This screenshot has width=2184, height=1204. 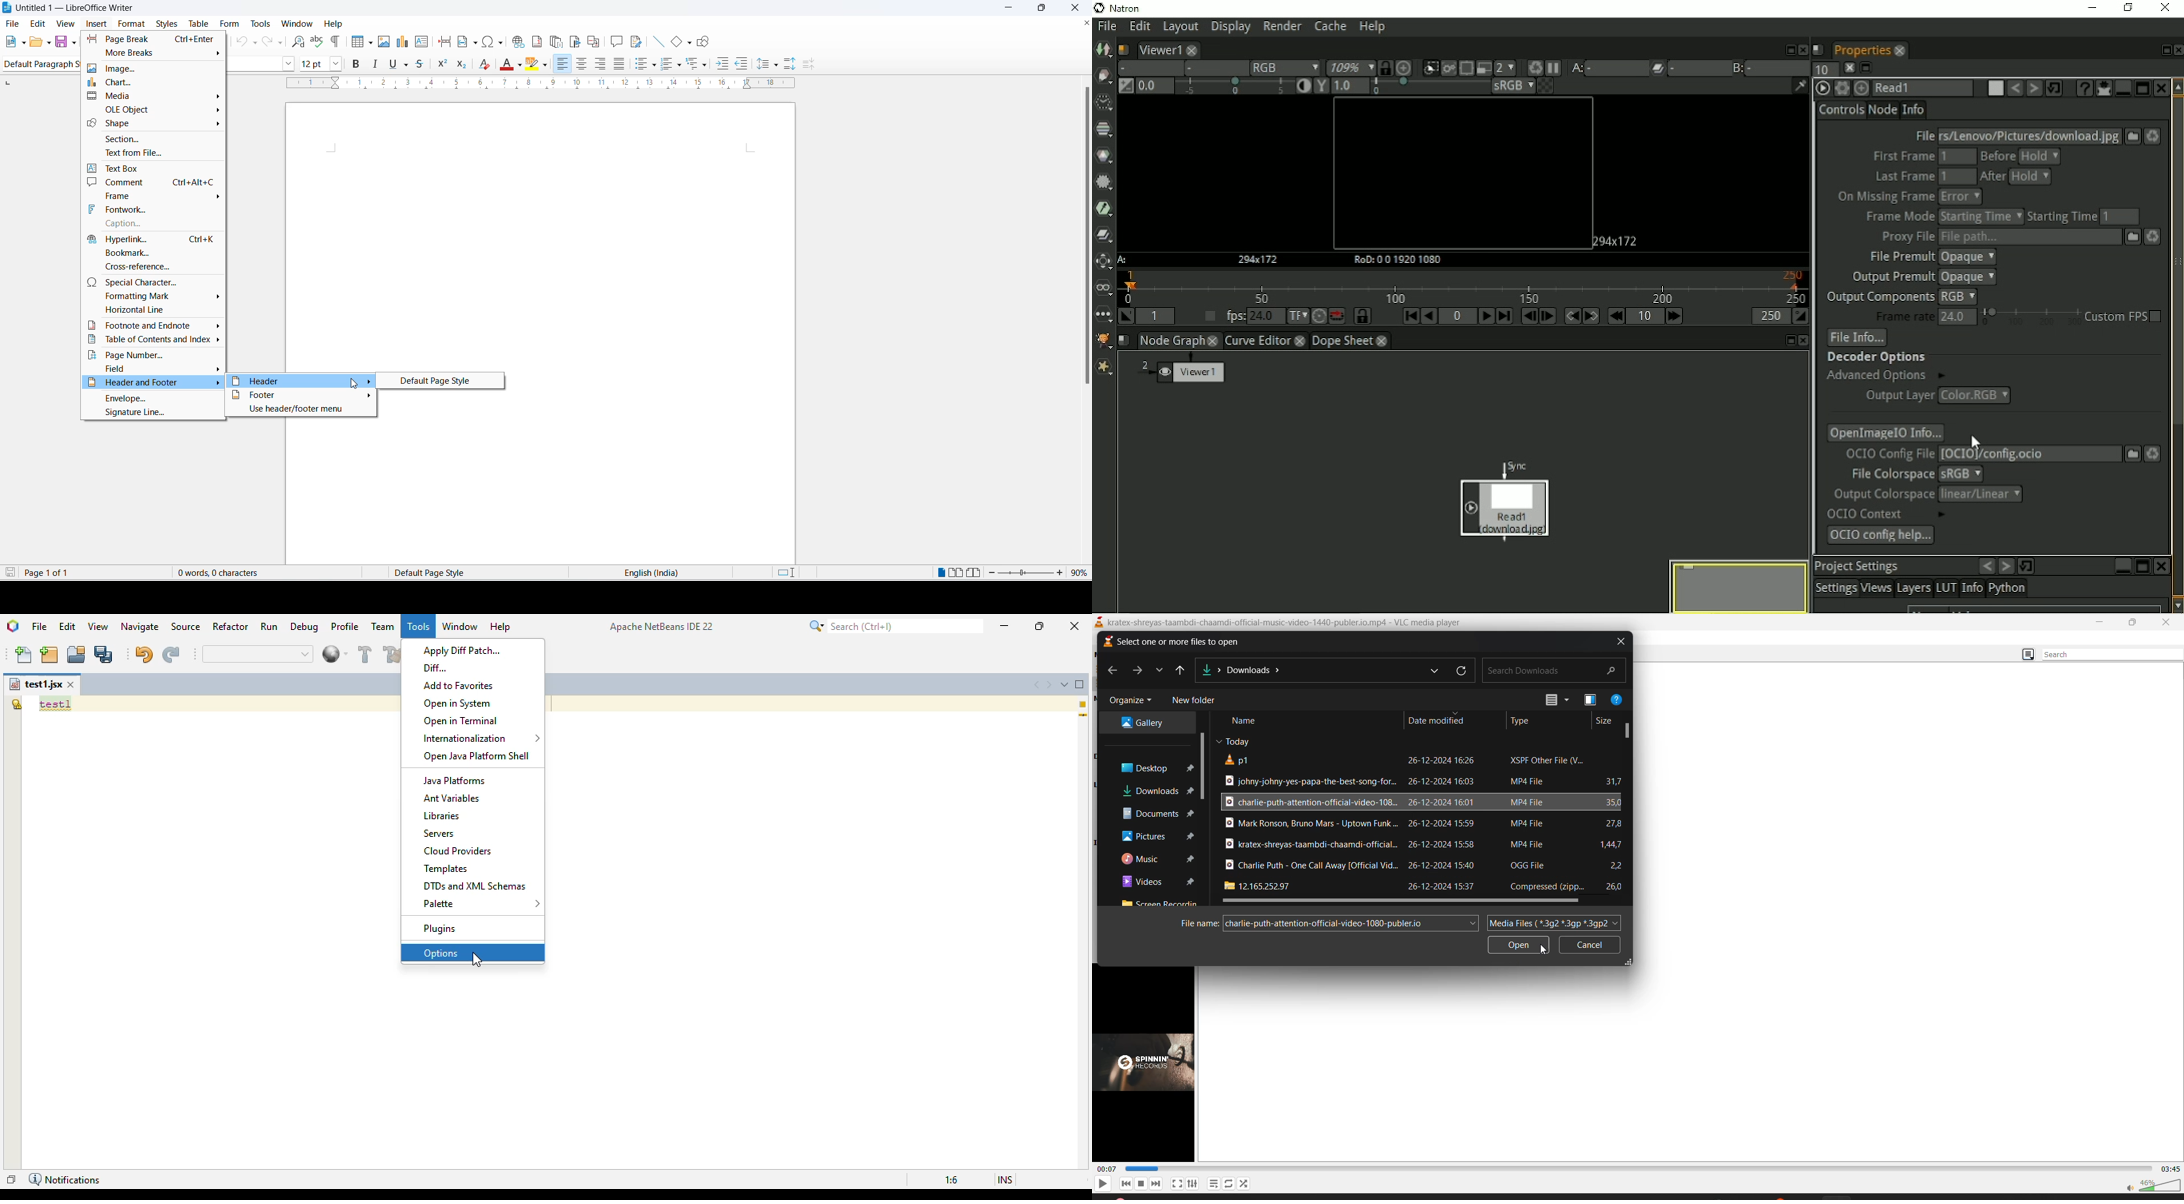 What do you see at coordinates (667, 65) in the screenshot?
I see `toggle ordered list options` at bounding box center [667, 65].